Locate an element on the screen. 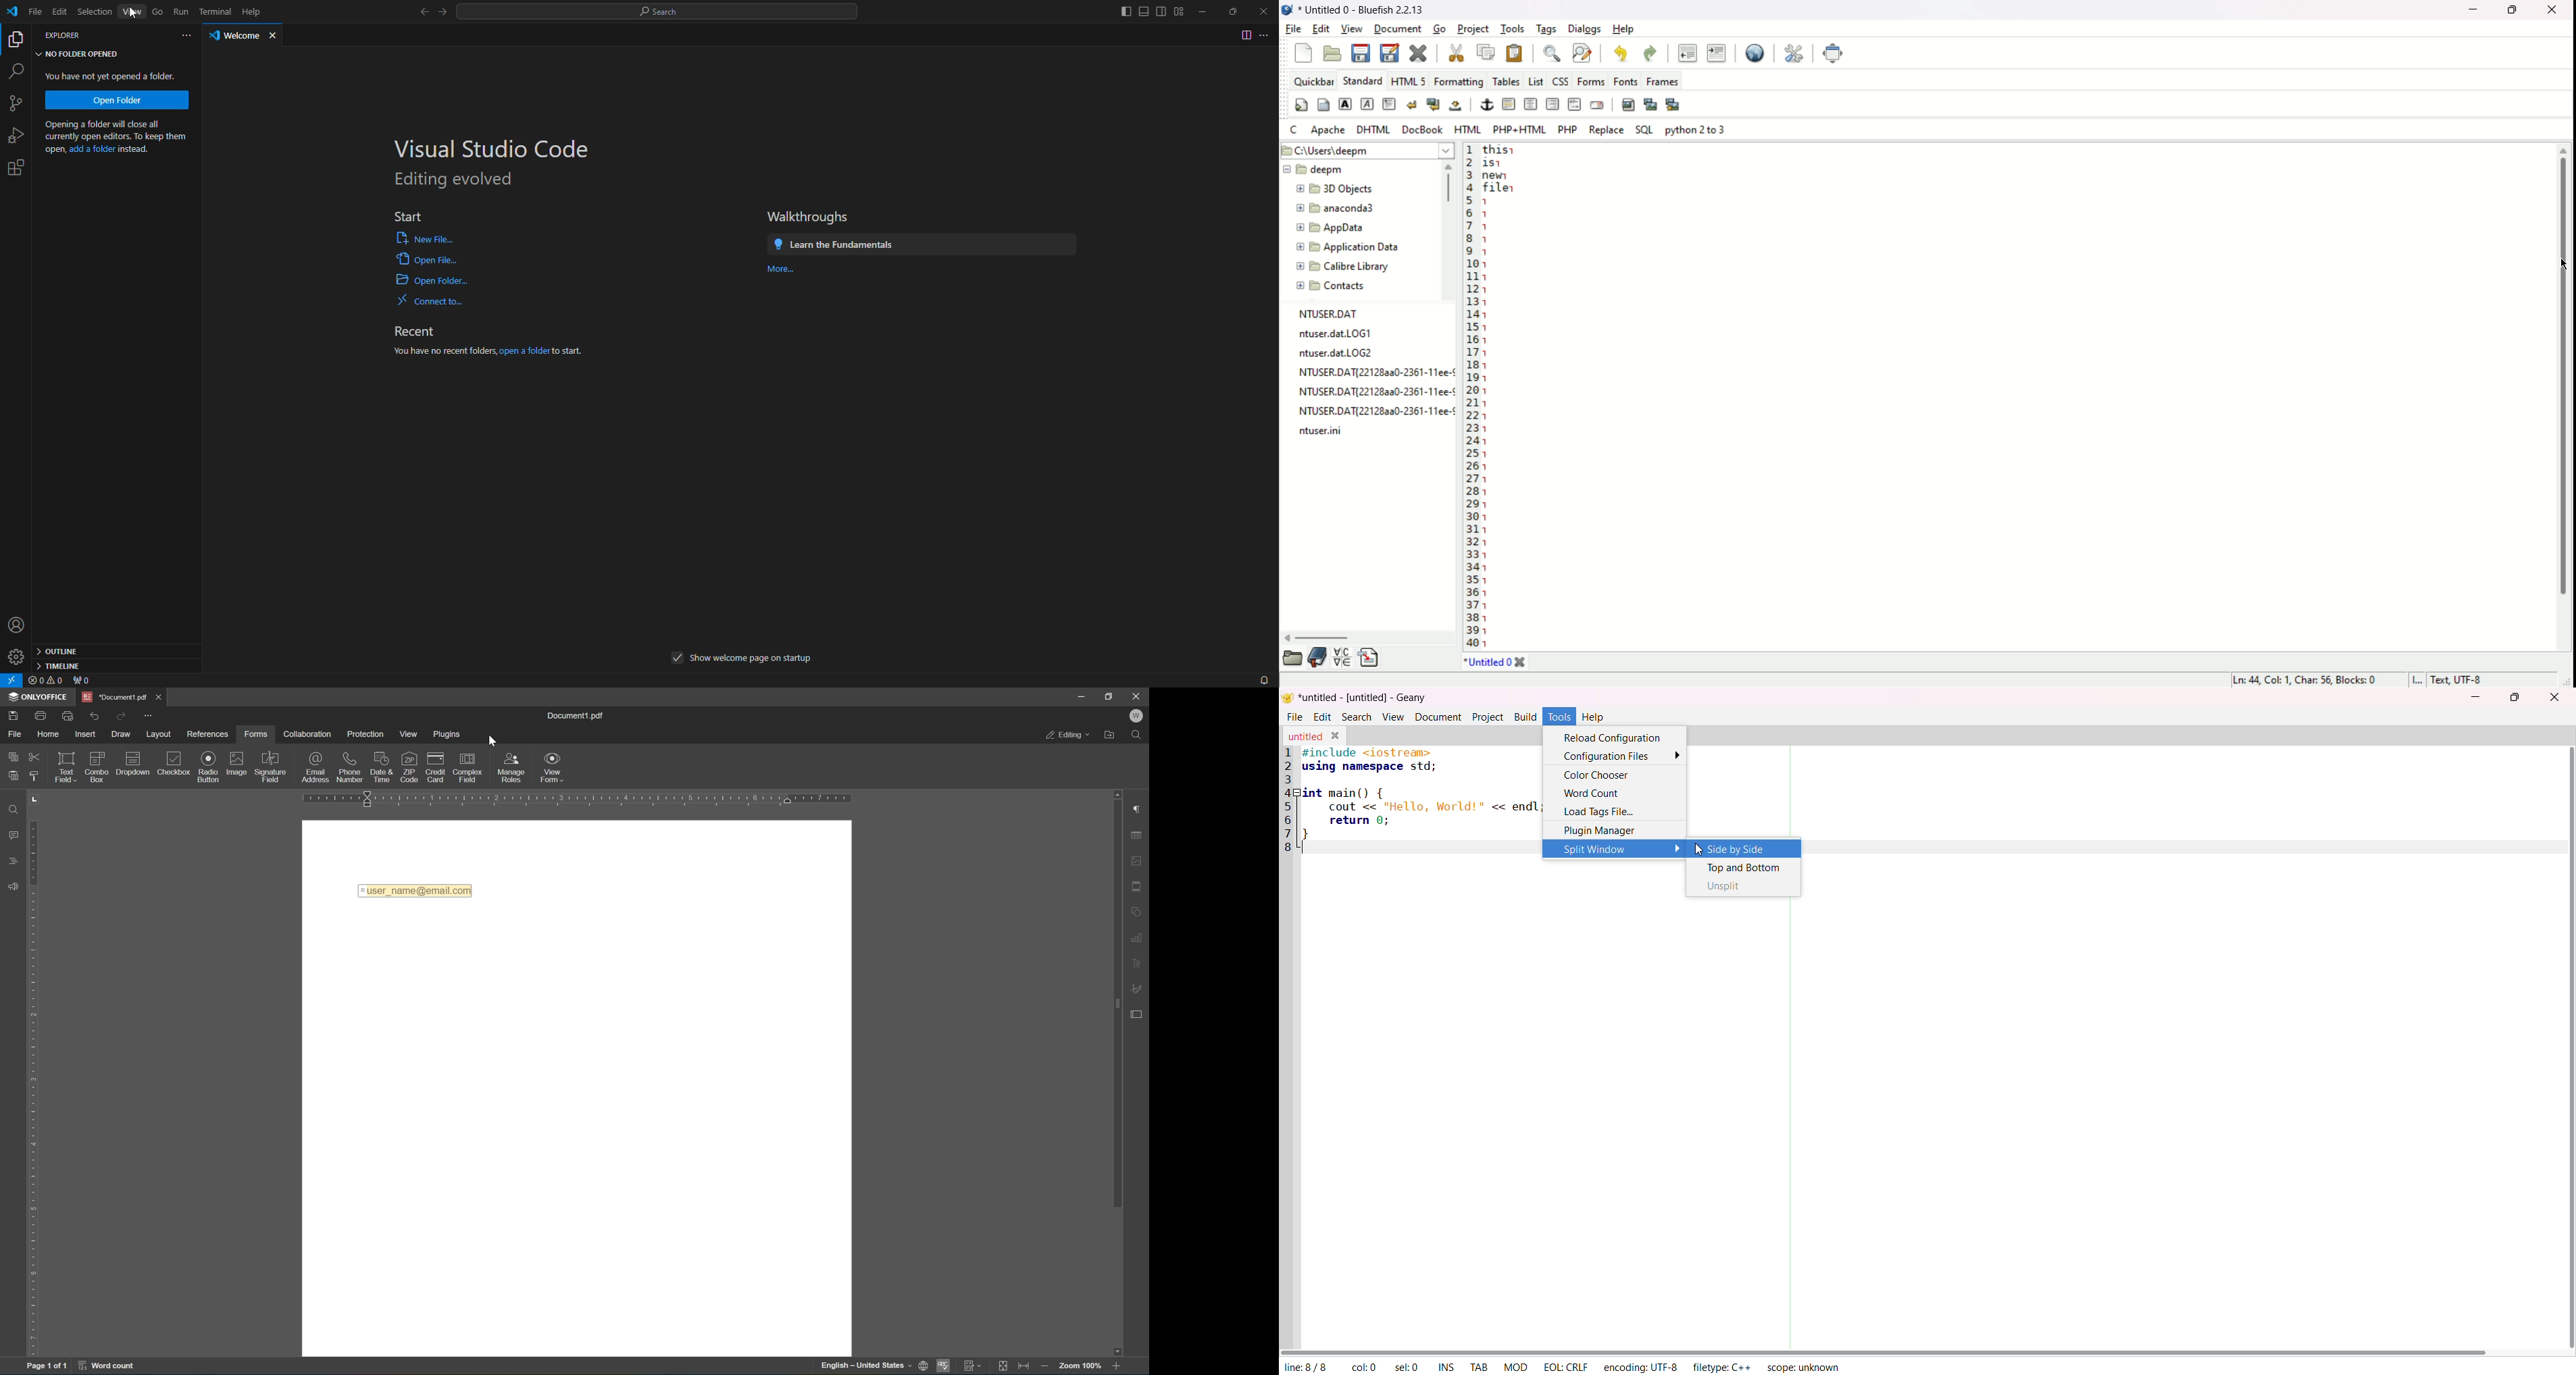 Image resolution: width=2576 pixels, height=1400 pixels. radio button is located at coordinates (209, 766).